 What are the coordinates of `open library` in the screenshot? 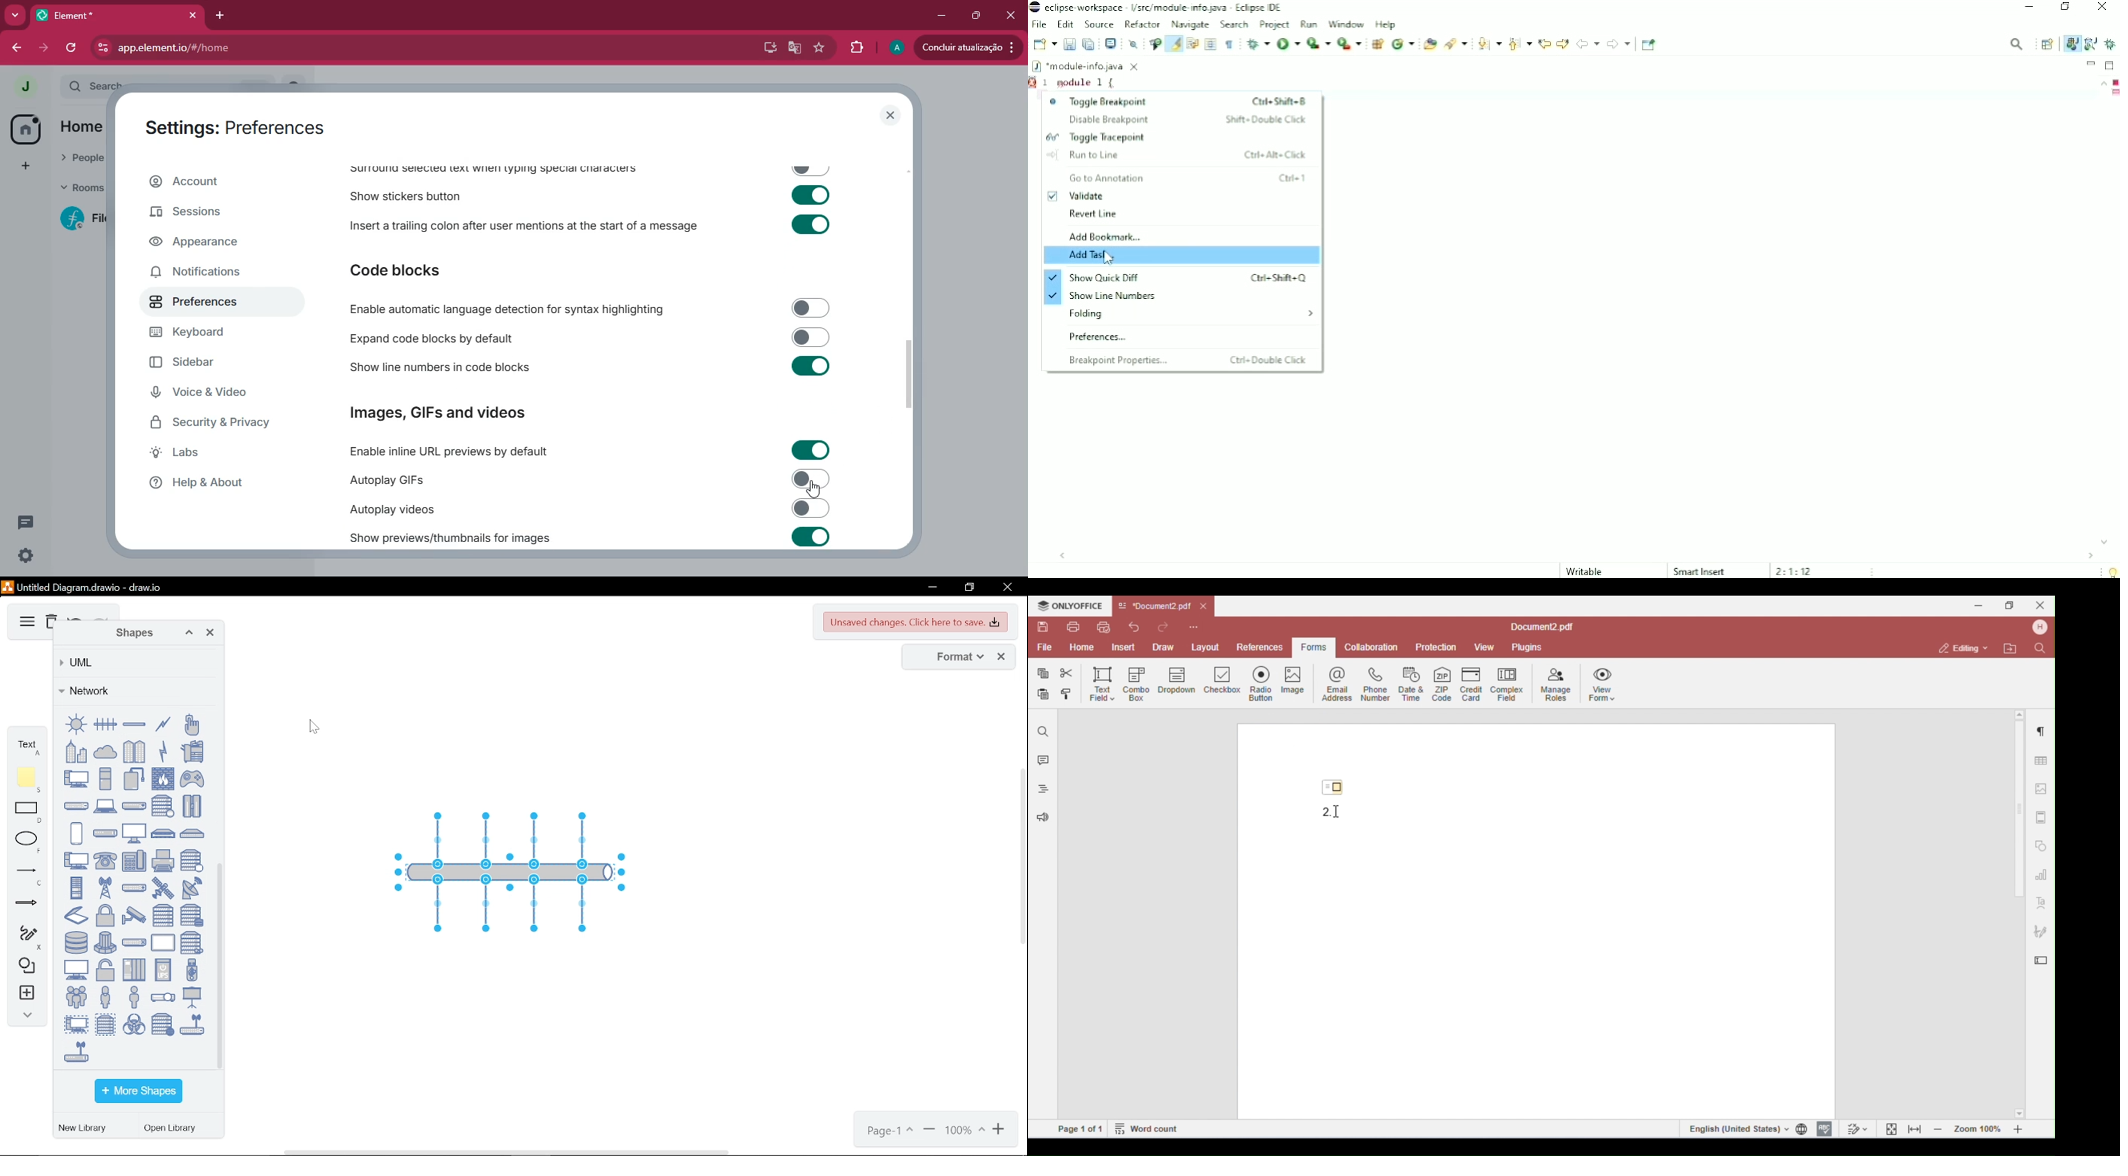 It's located at (174, 1130).